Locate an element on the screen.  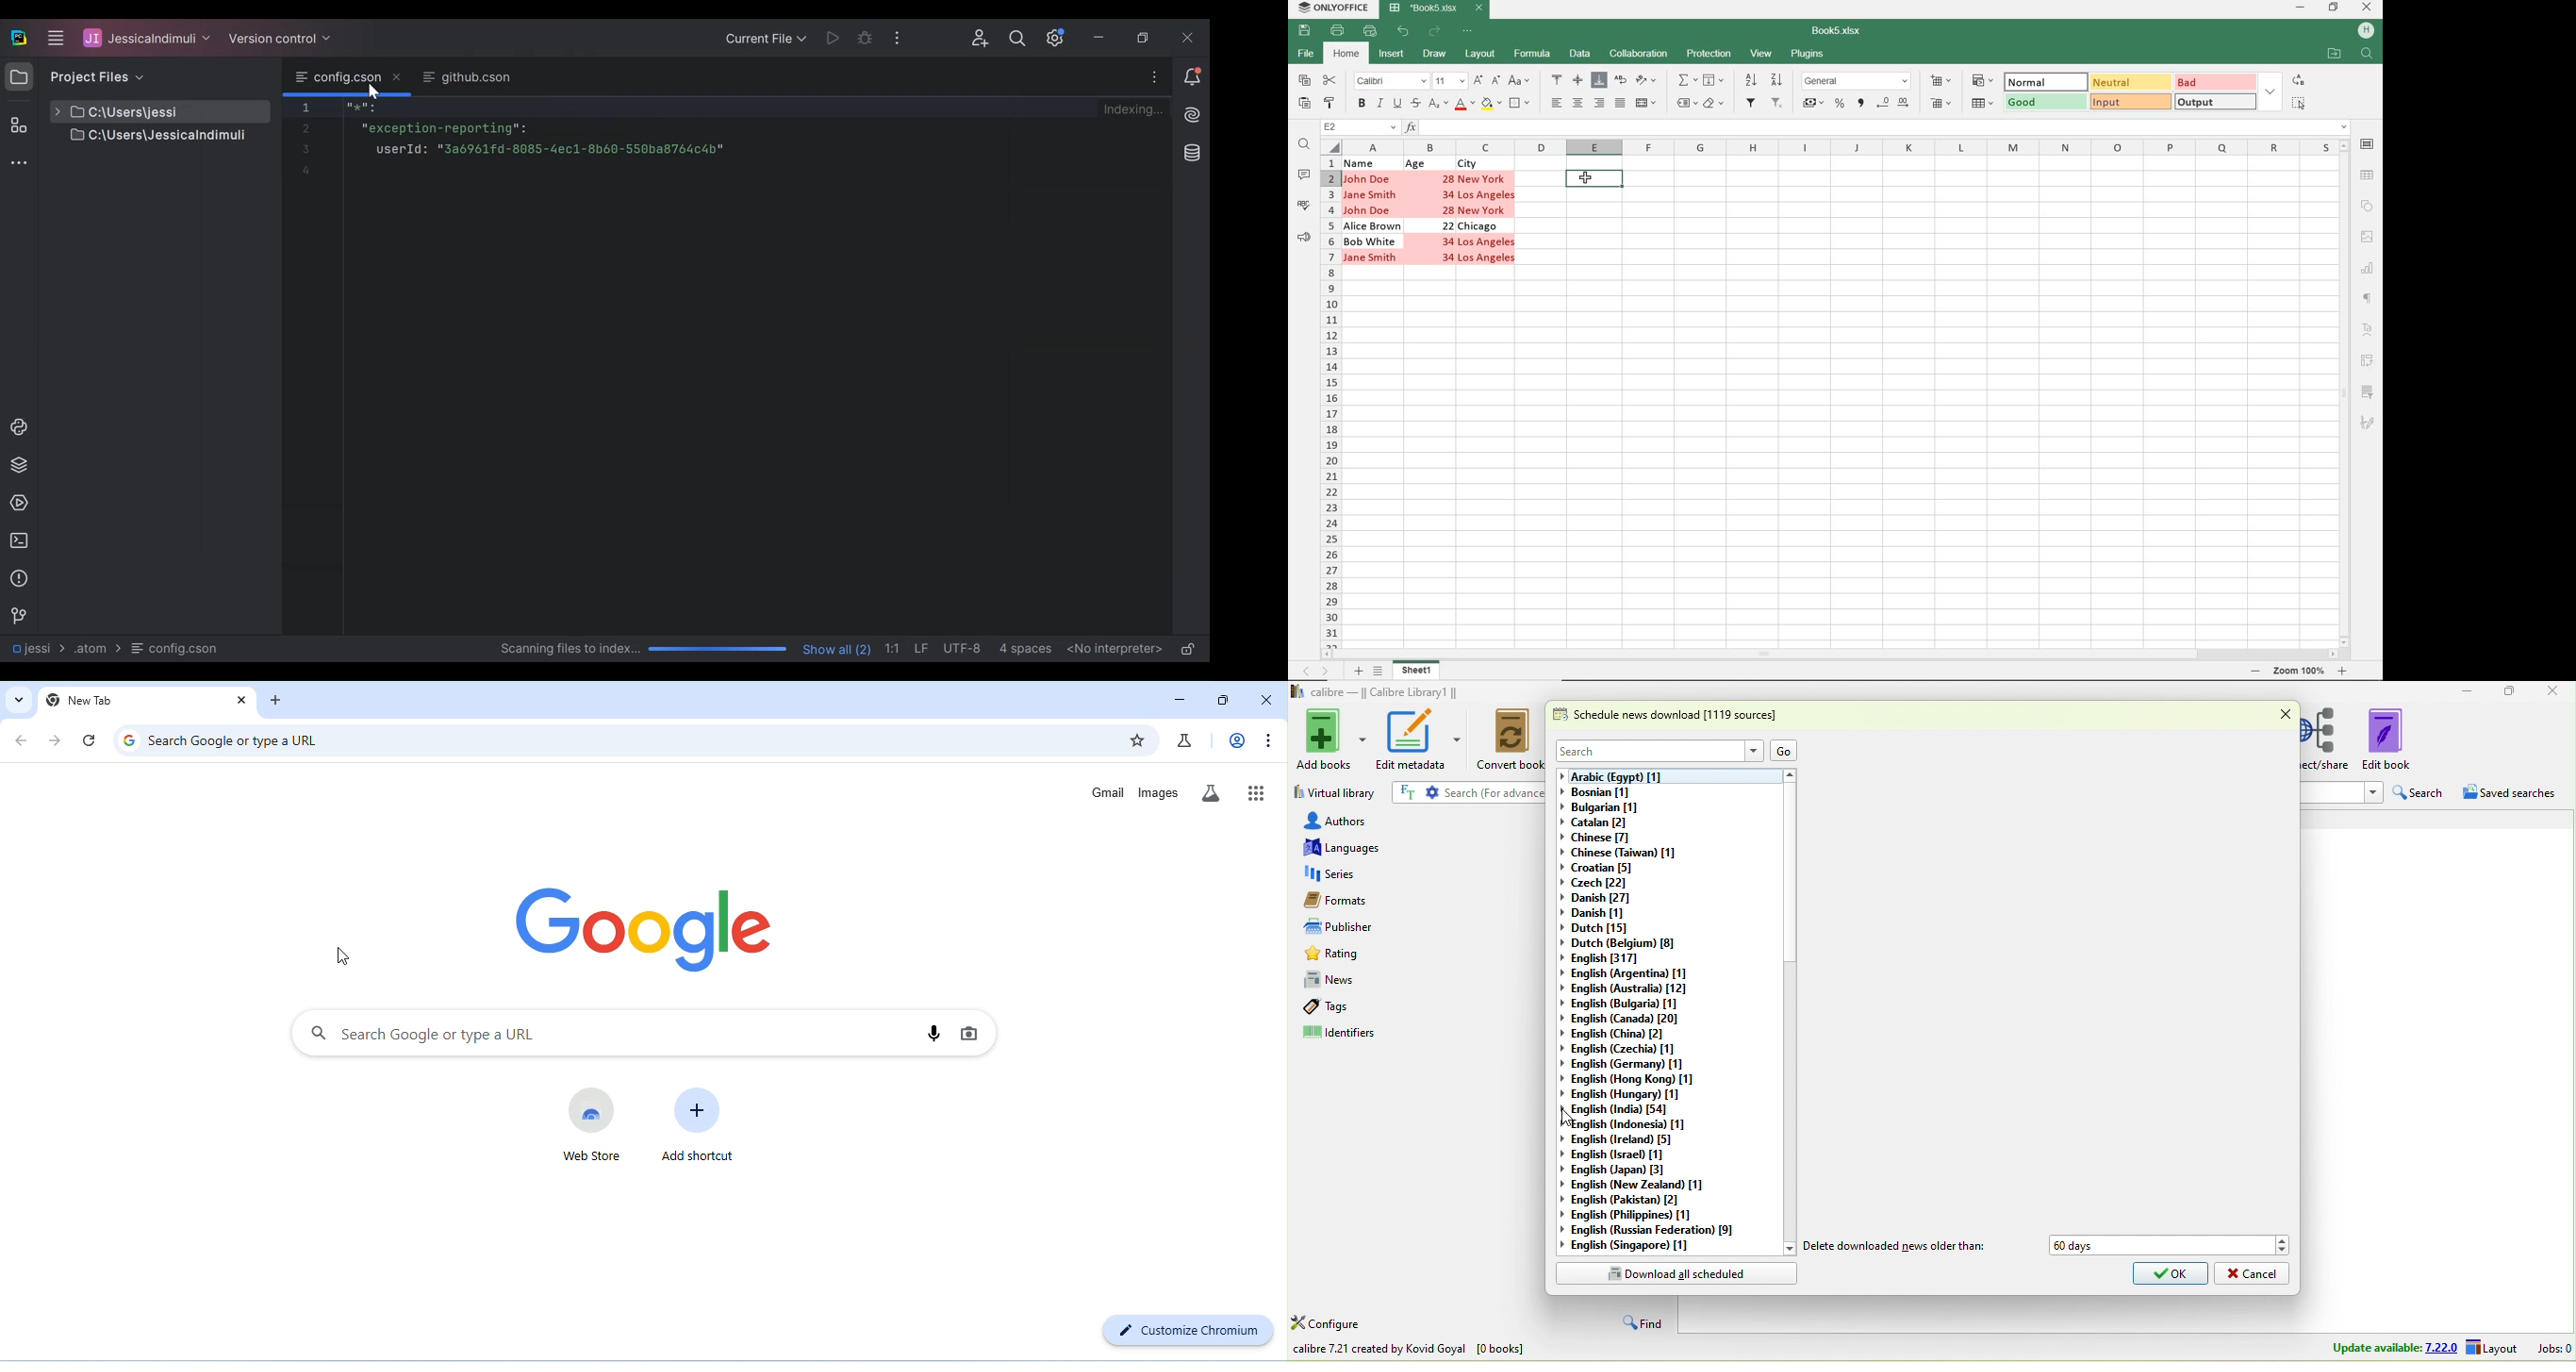
FONT SIZE is located at coordinates (1450, 82).